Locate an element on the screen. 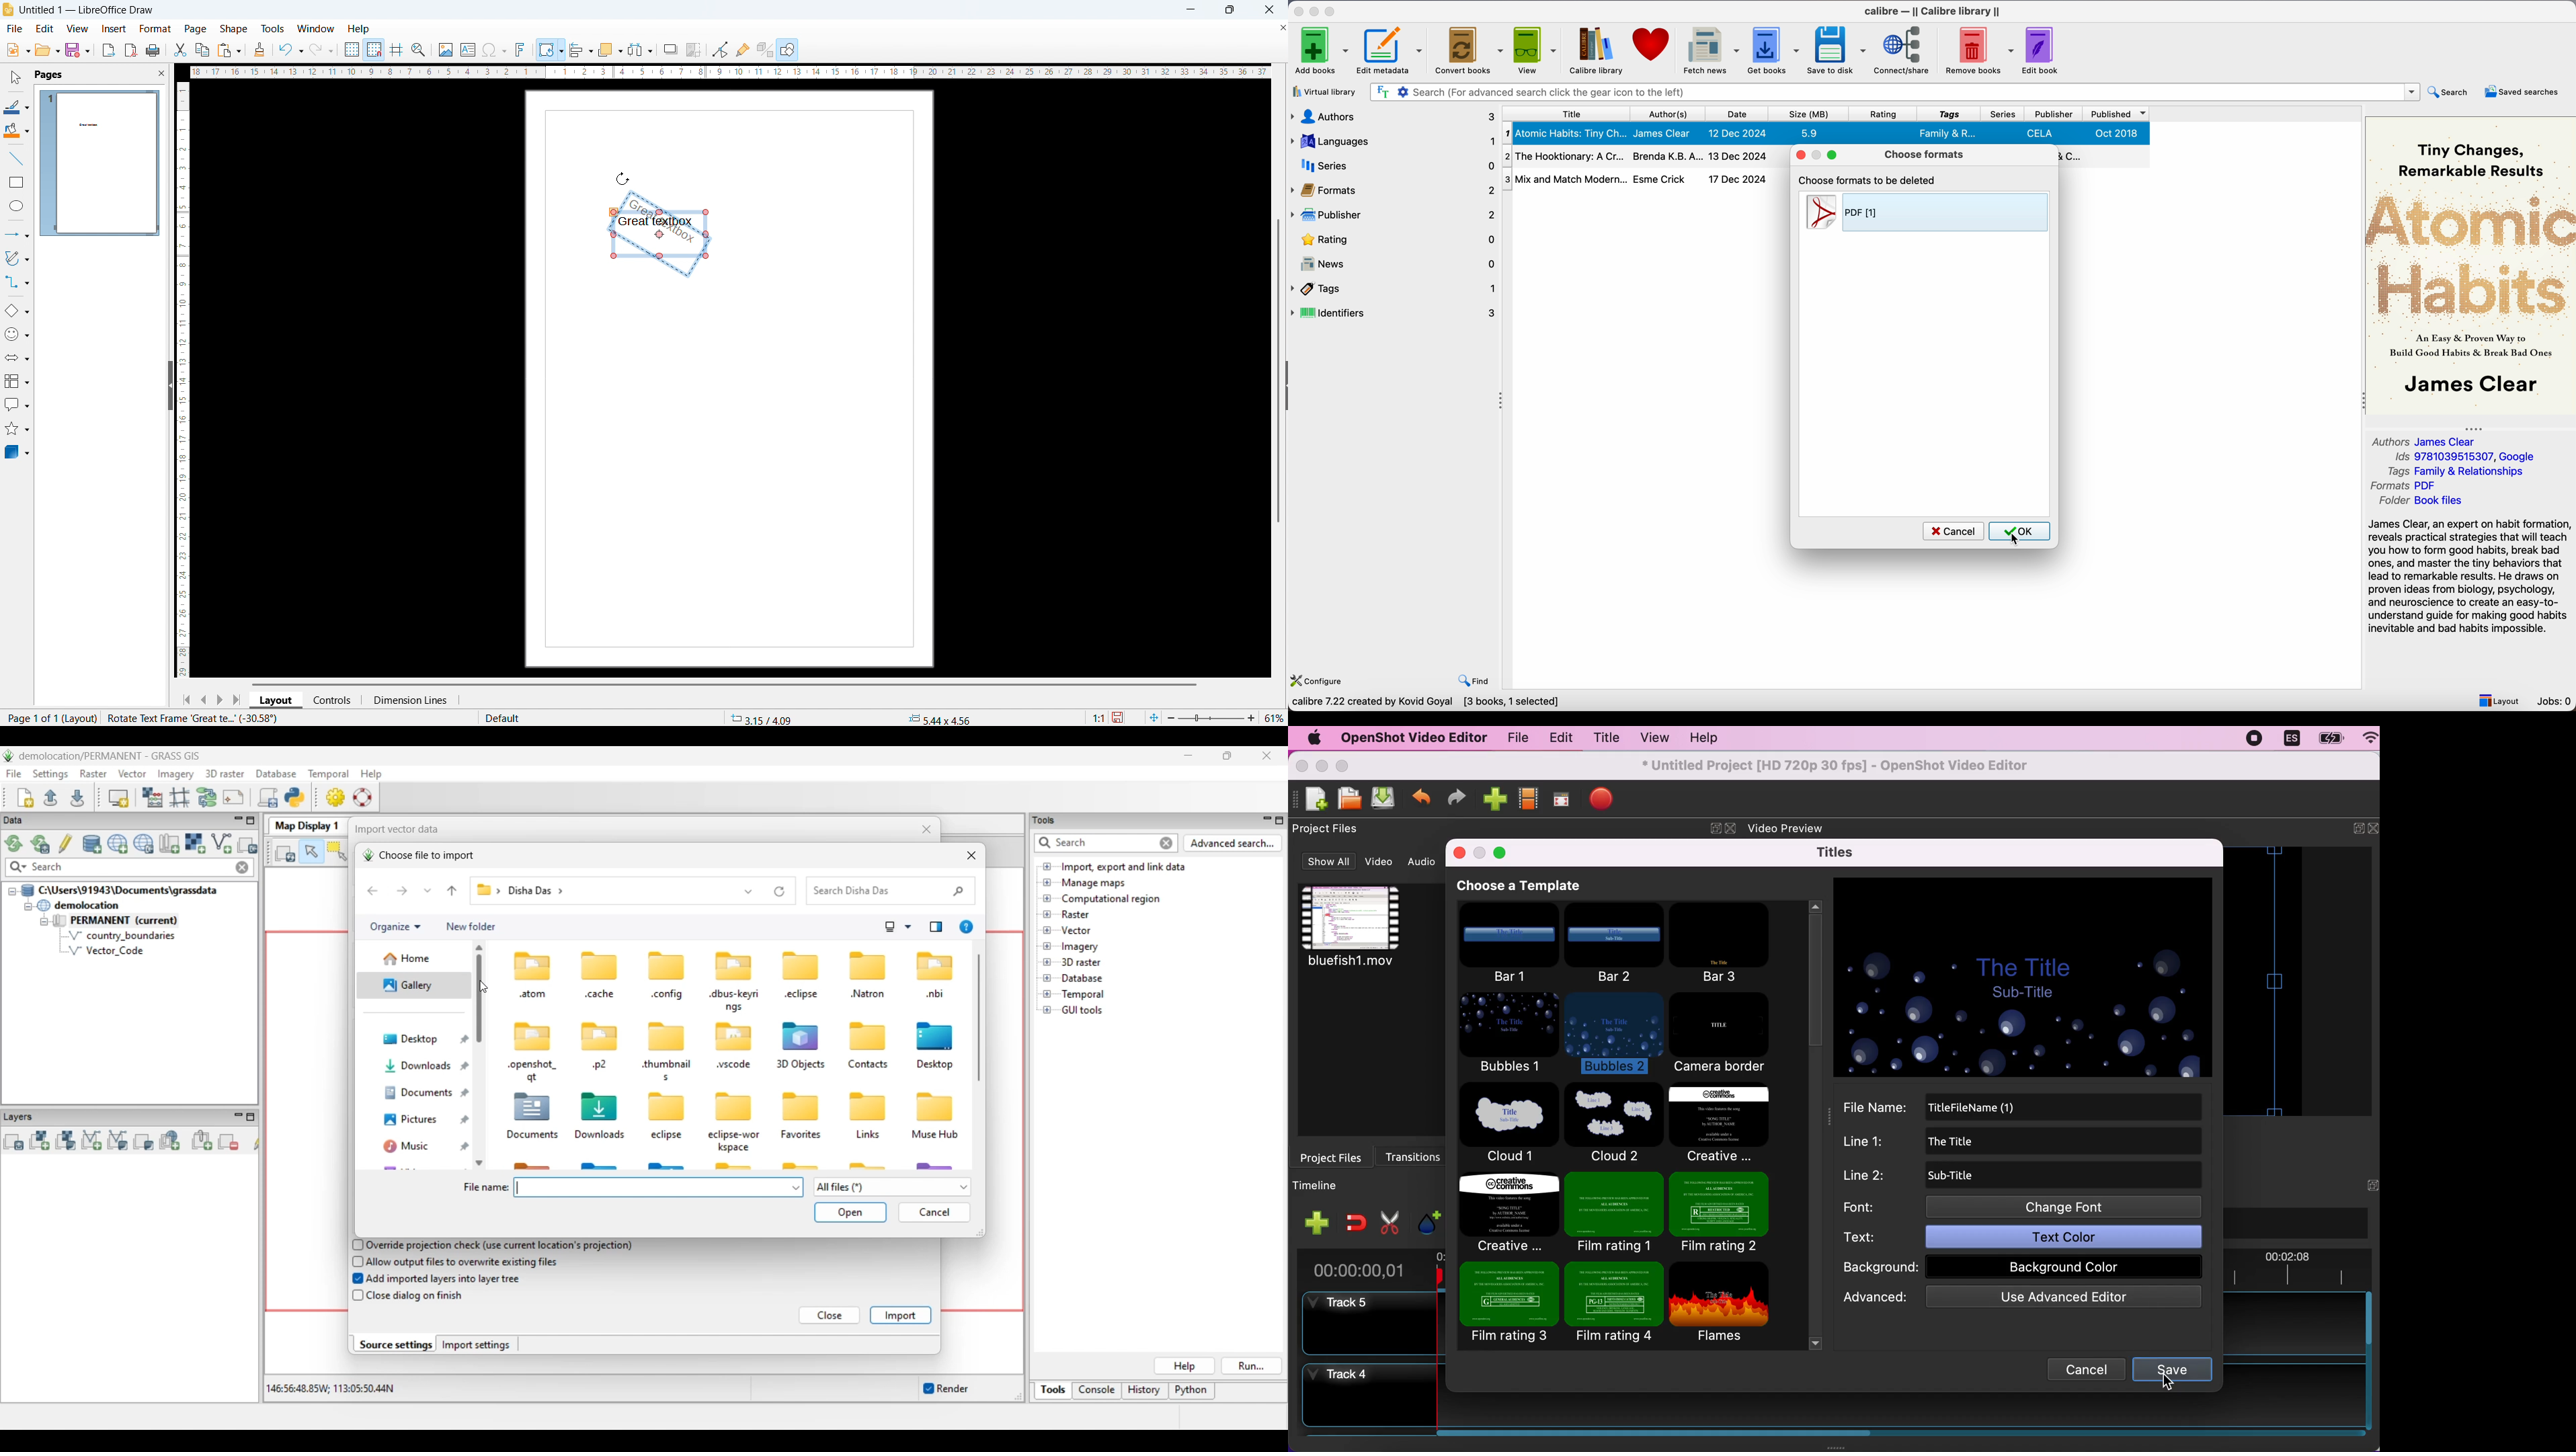 Image resolution: width=2576 pixels, height=1456 pixels. crop image is located at coordinates (694, 49).